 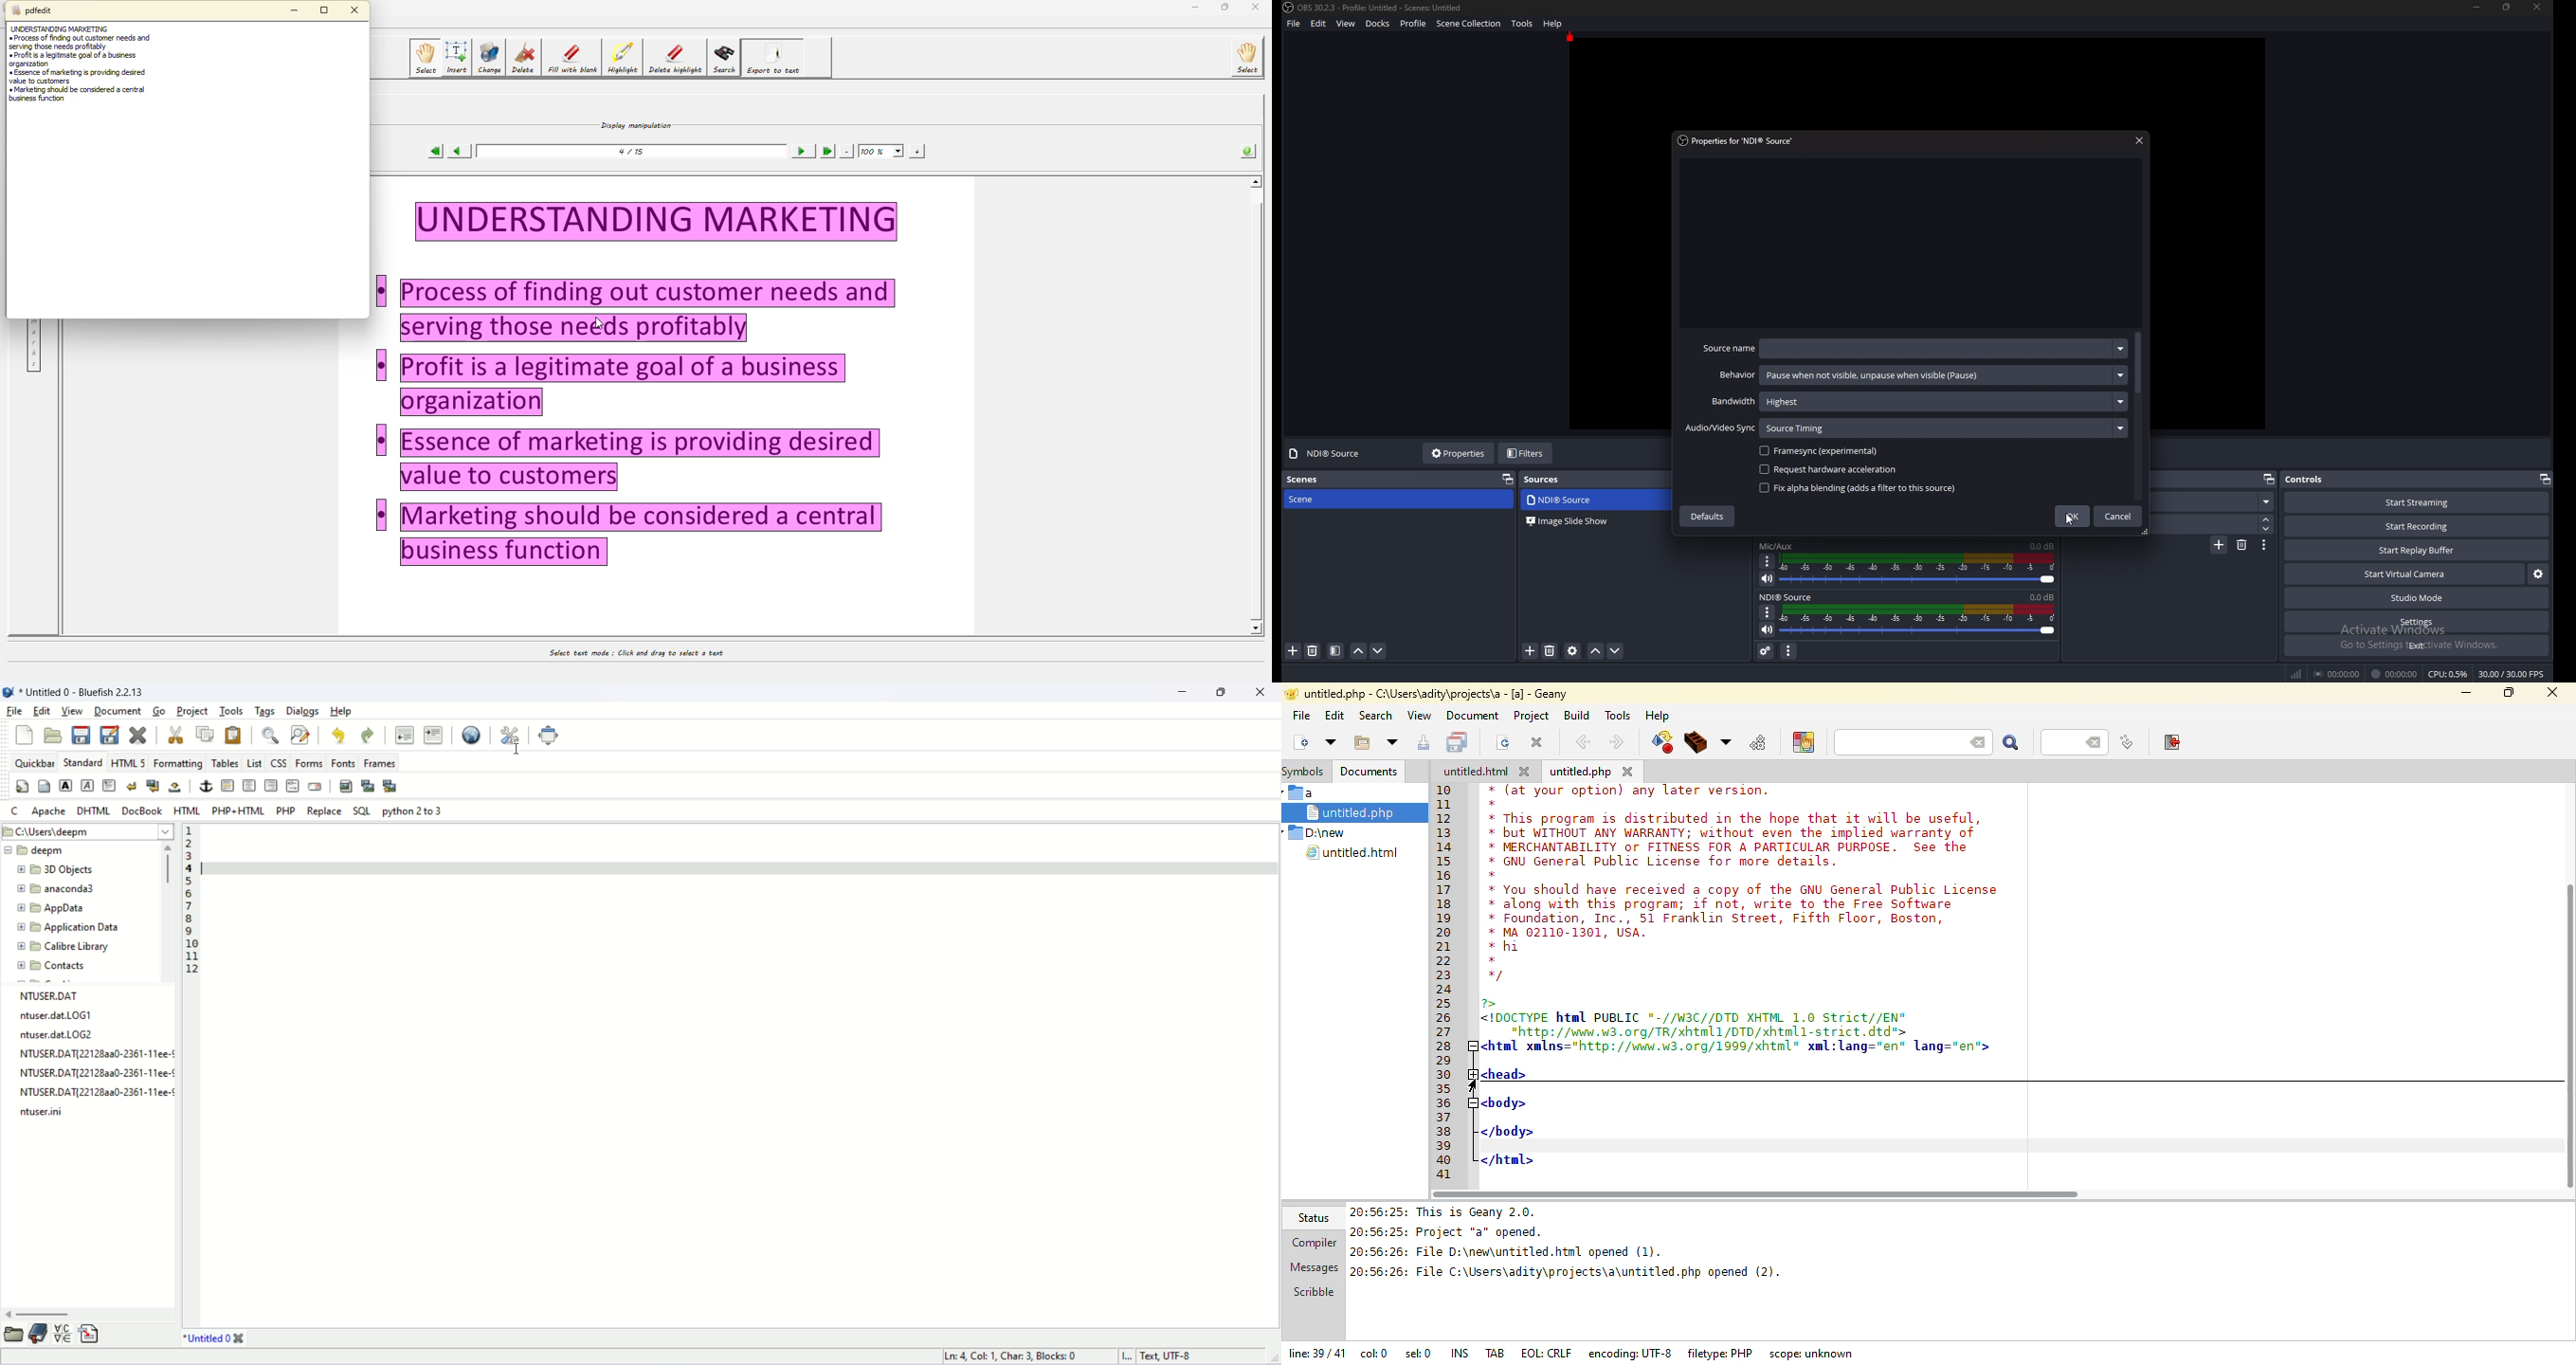 I want to click on cpu, so click(x=2449, y=674).